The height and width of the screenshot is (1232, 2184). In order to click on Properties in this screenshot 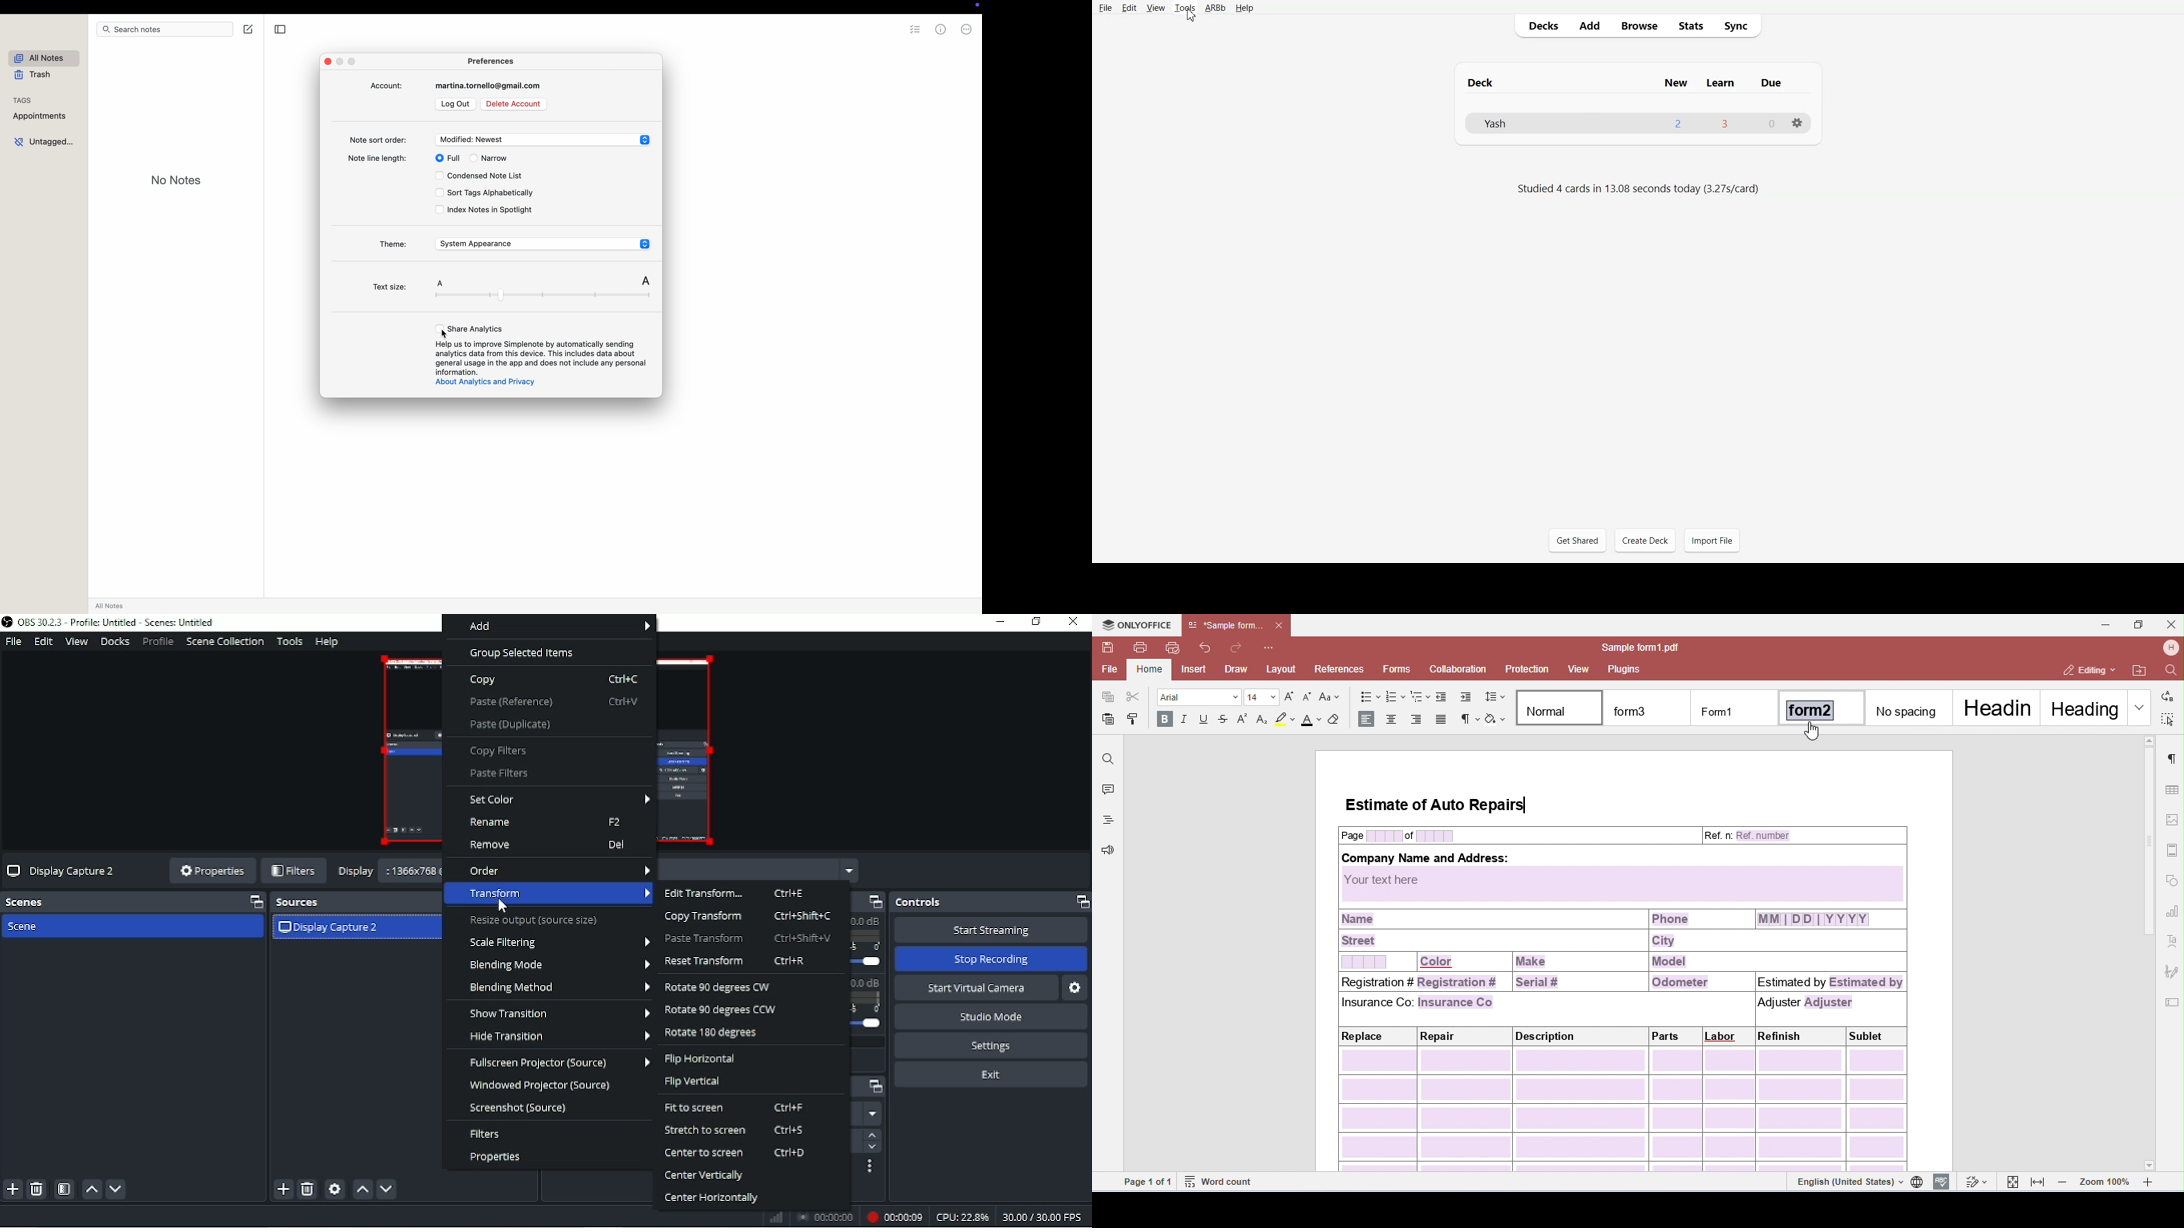, I will do `click(211, 872)`.